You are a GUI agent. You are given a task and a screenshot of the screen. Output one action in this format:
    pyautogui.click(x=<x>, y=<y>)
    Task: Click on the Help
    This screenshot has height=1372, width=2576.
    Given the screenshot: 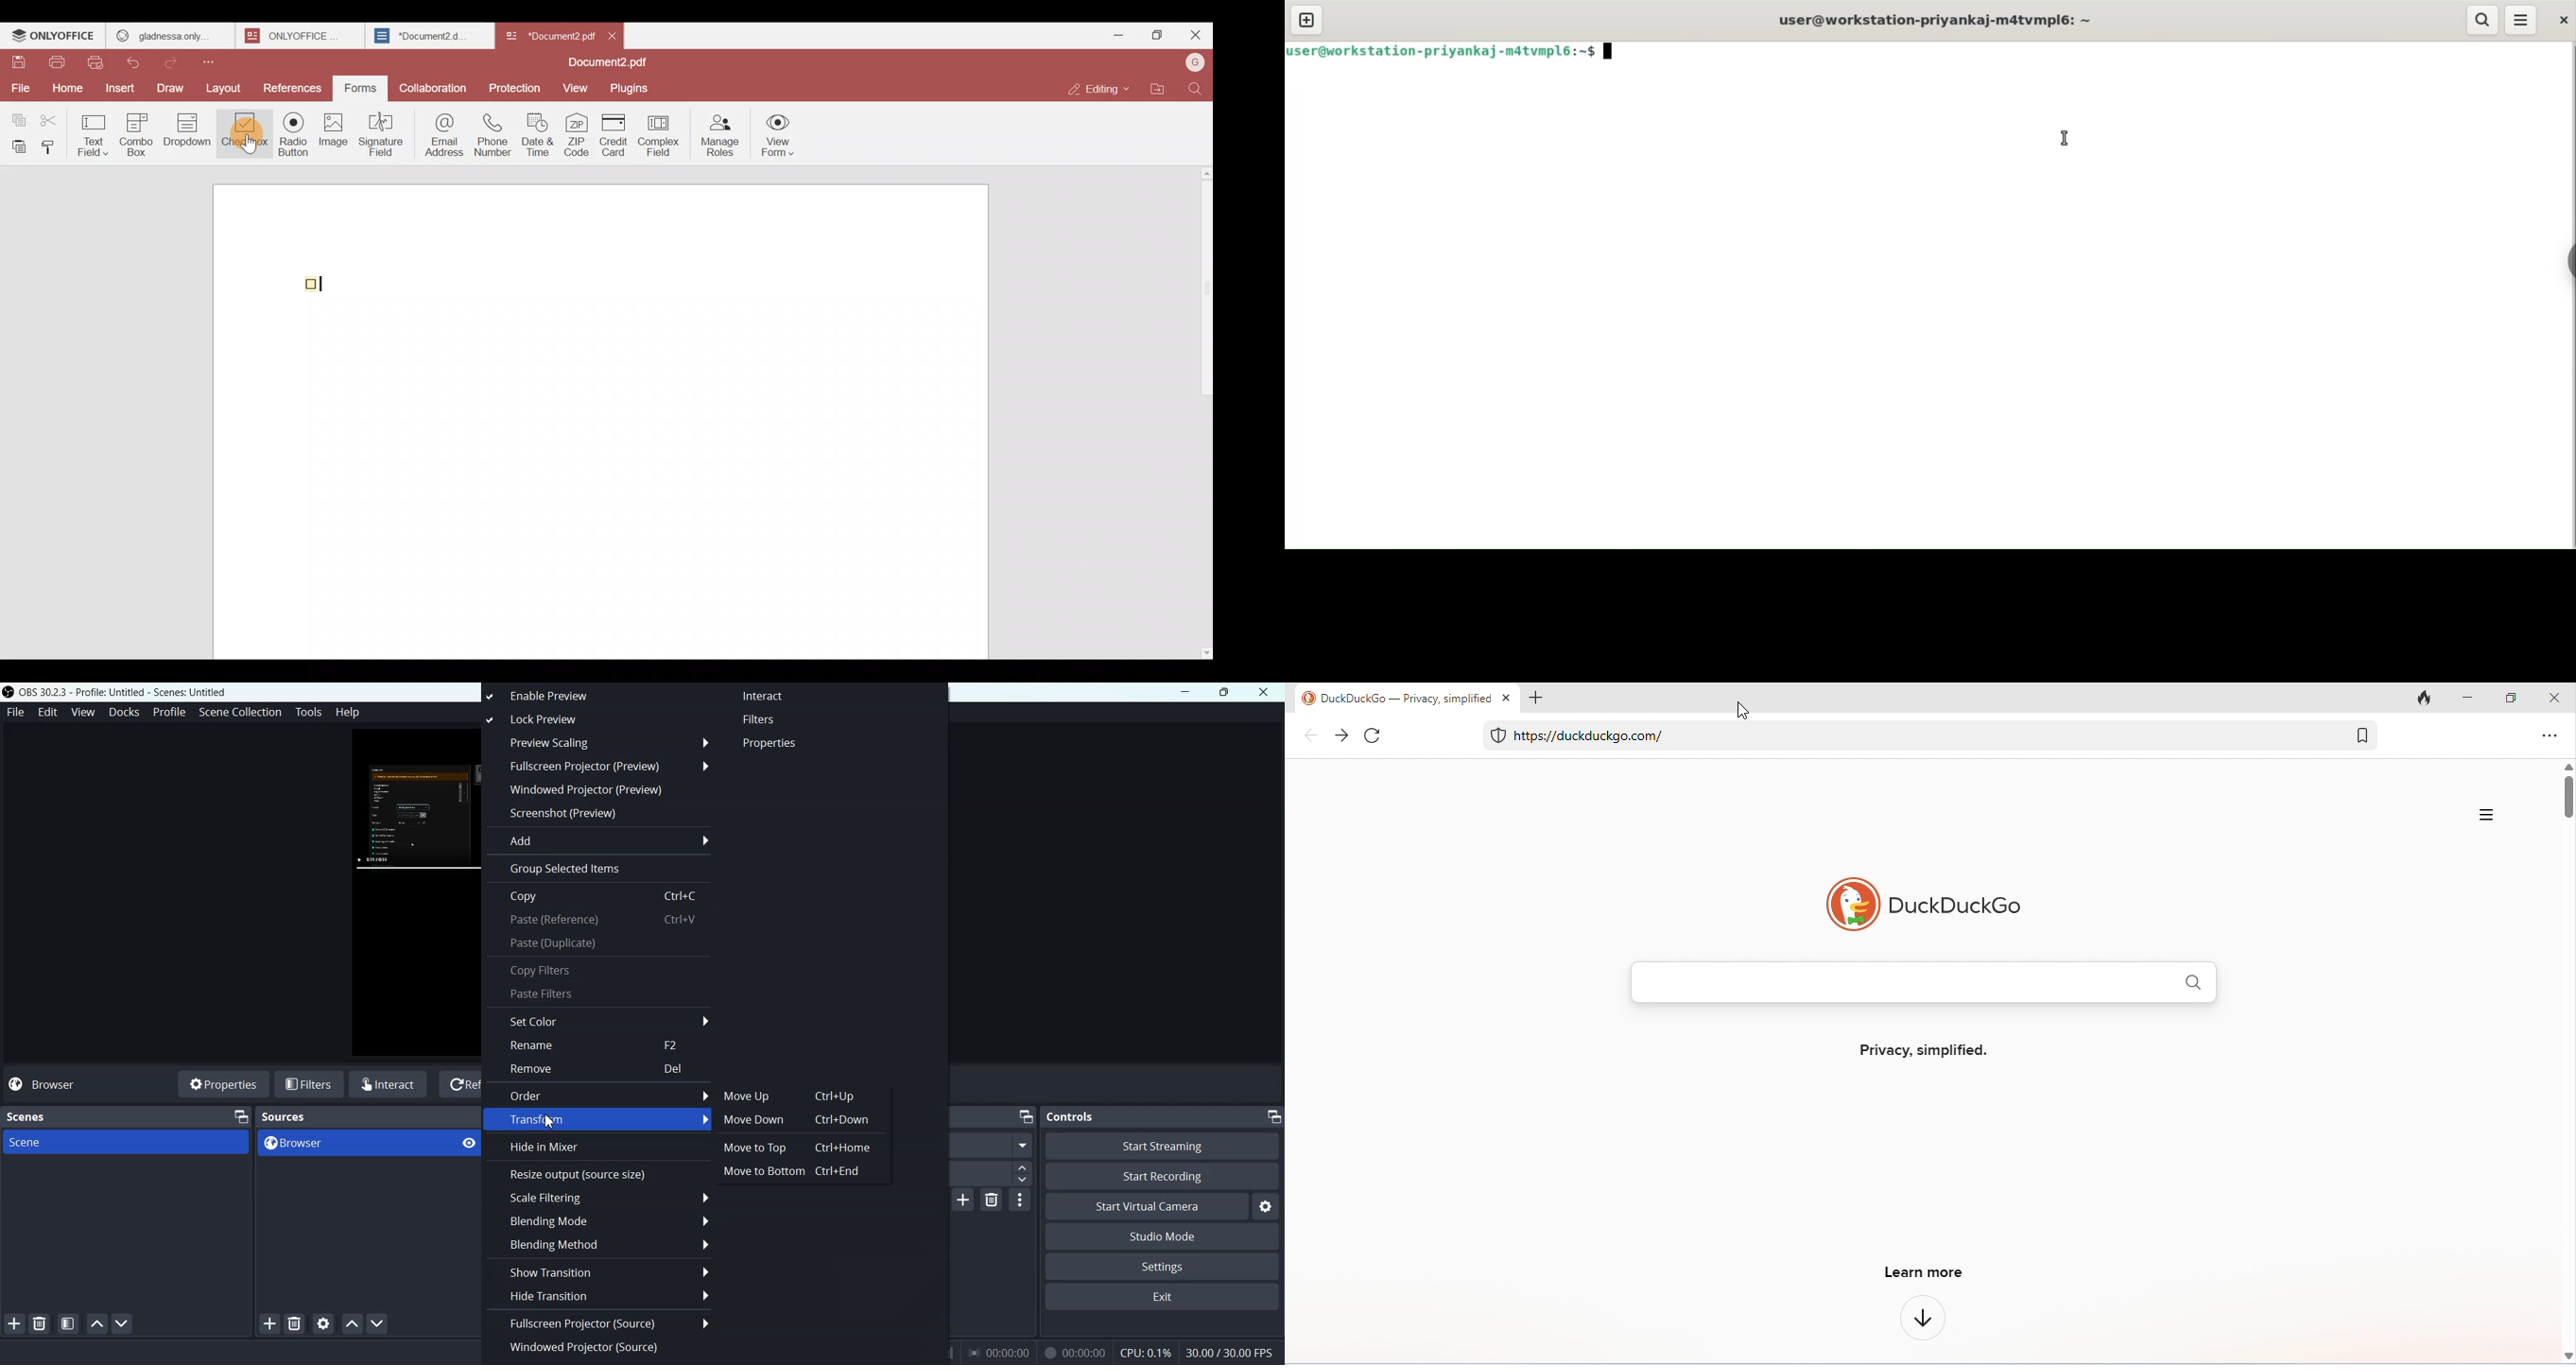 What is the action you would take?
    pyautogui.click(x=348, y=714)
    